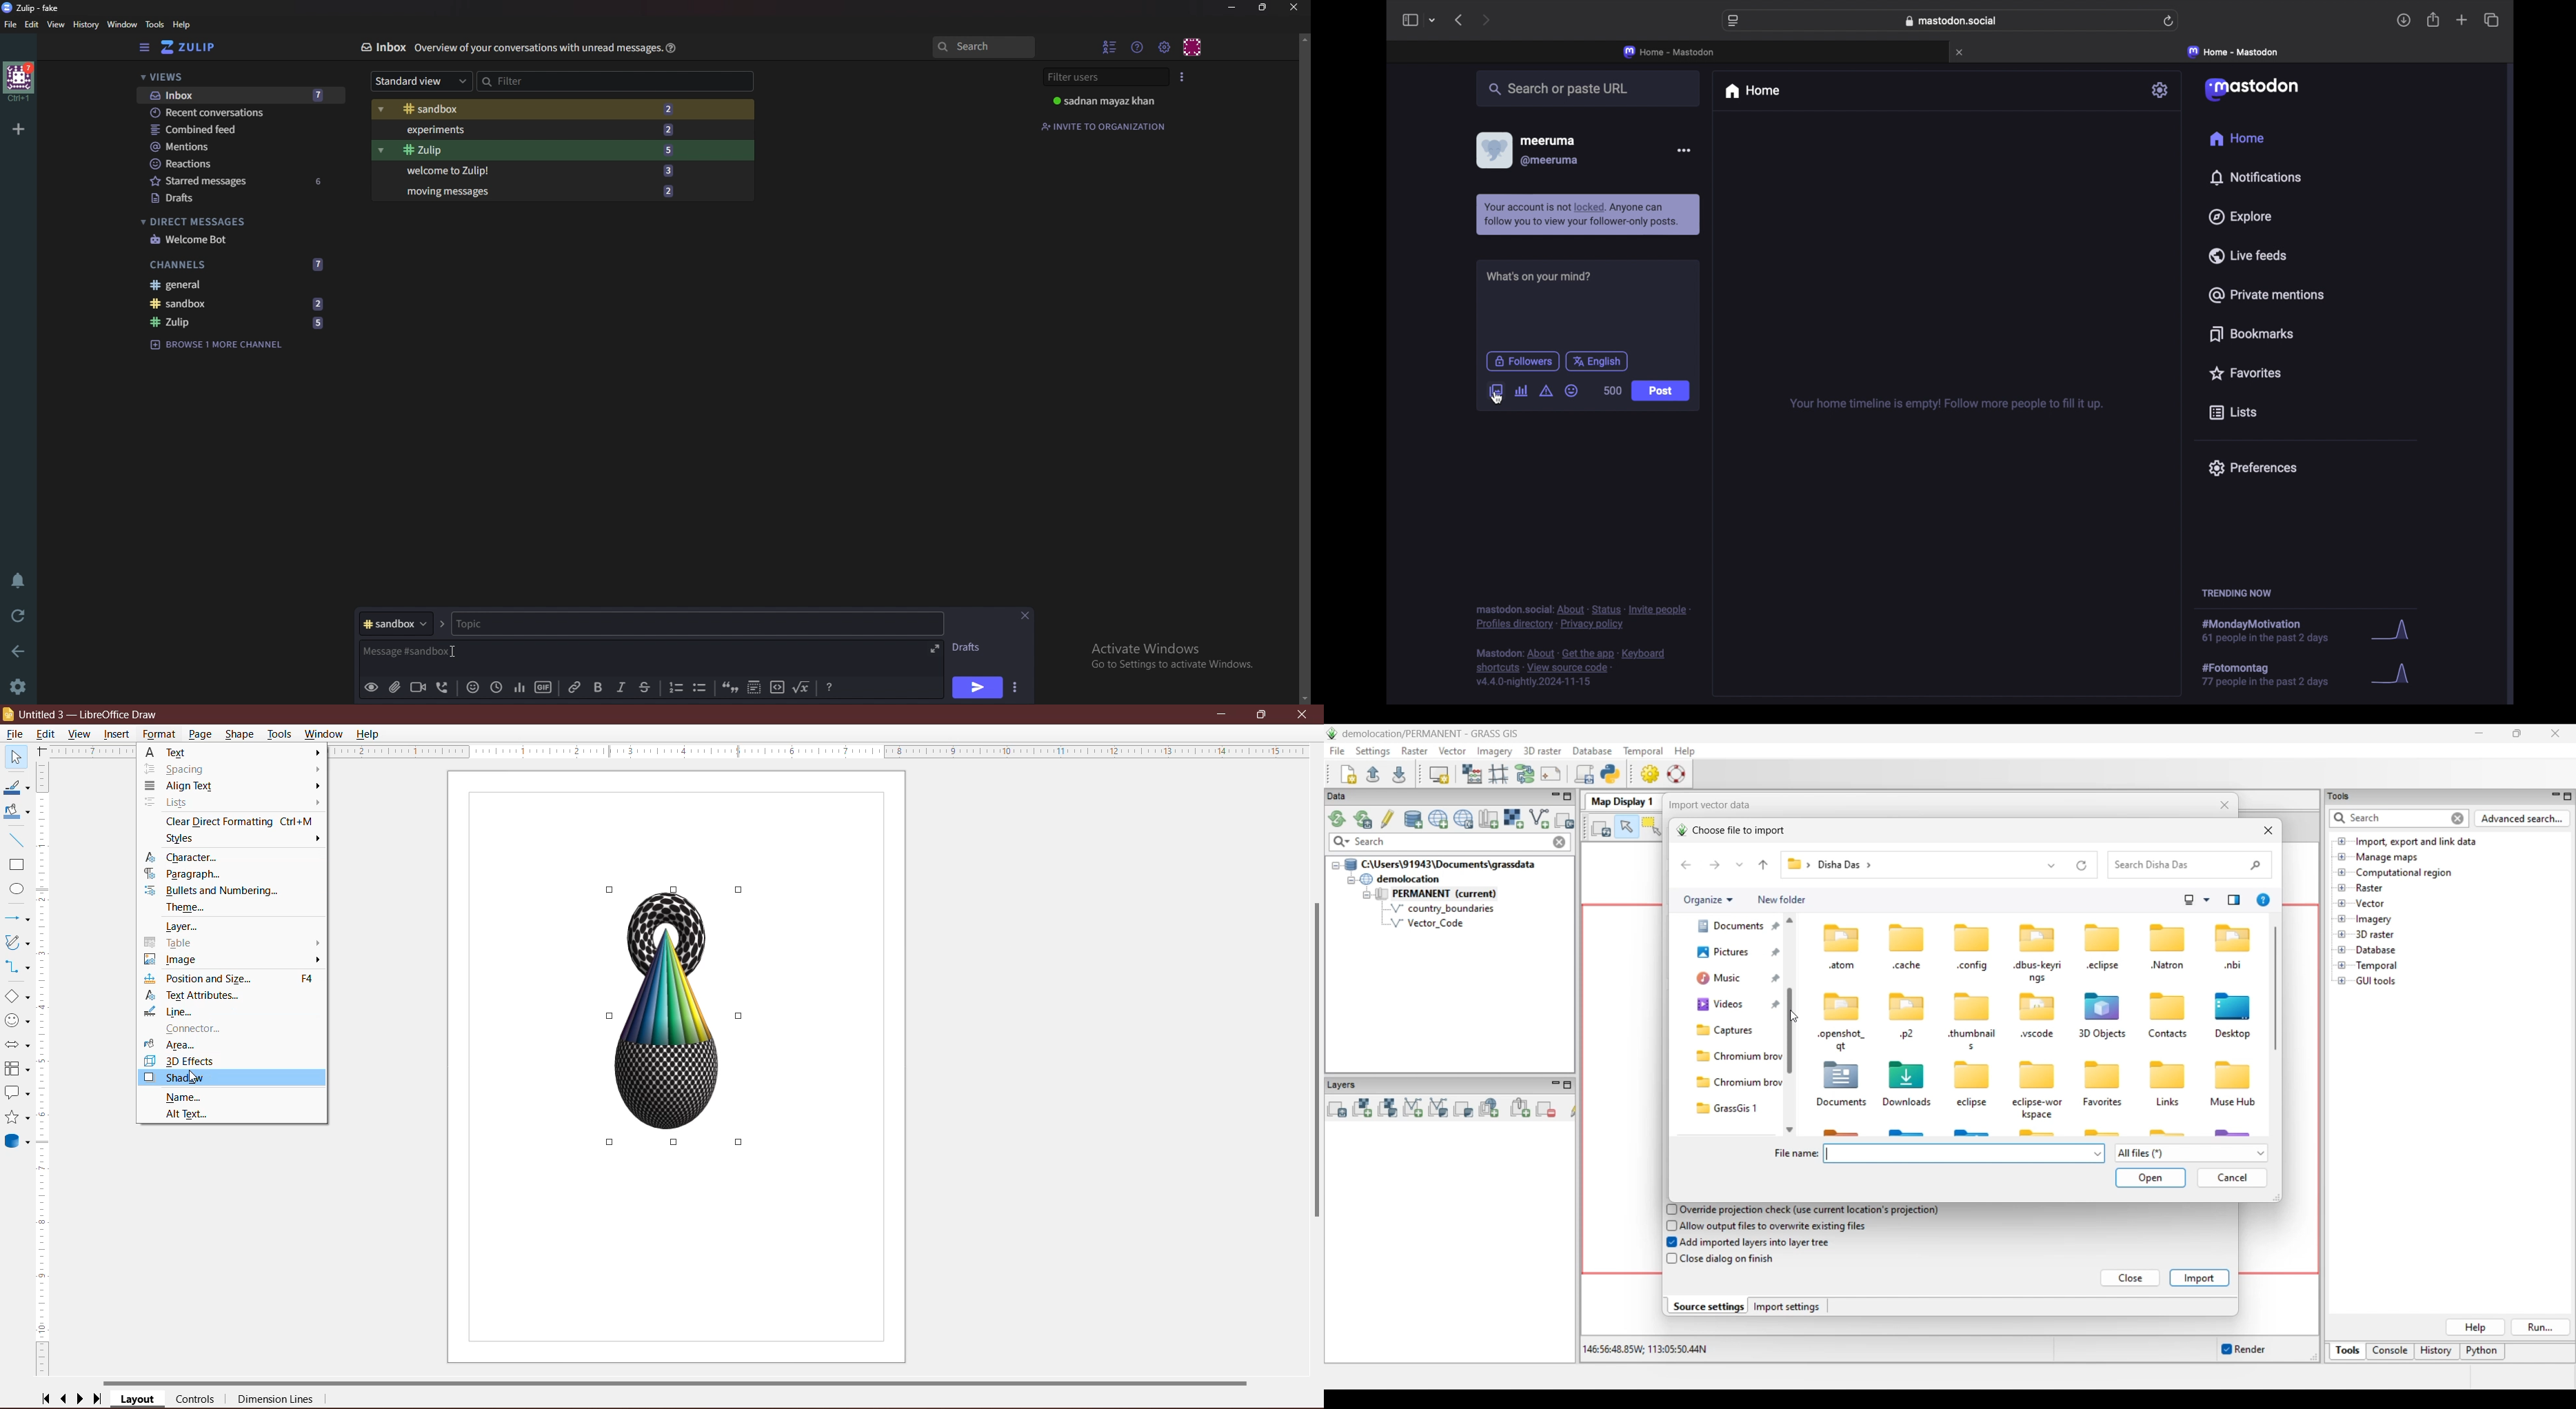  I want to click on home mastodon, so click(2233, 52).